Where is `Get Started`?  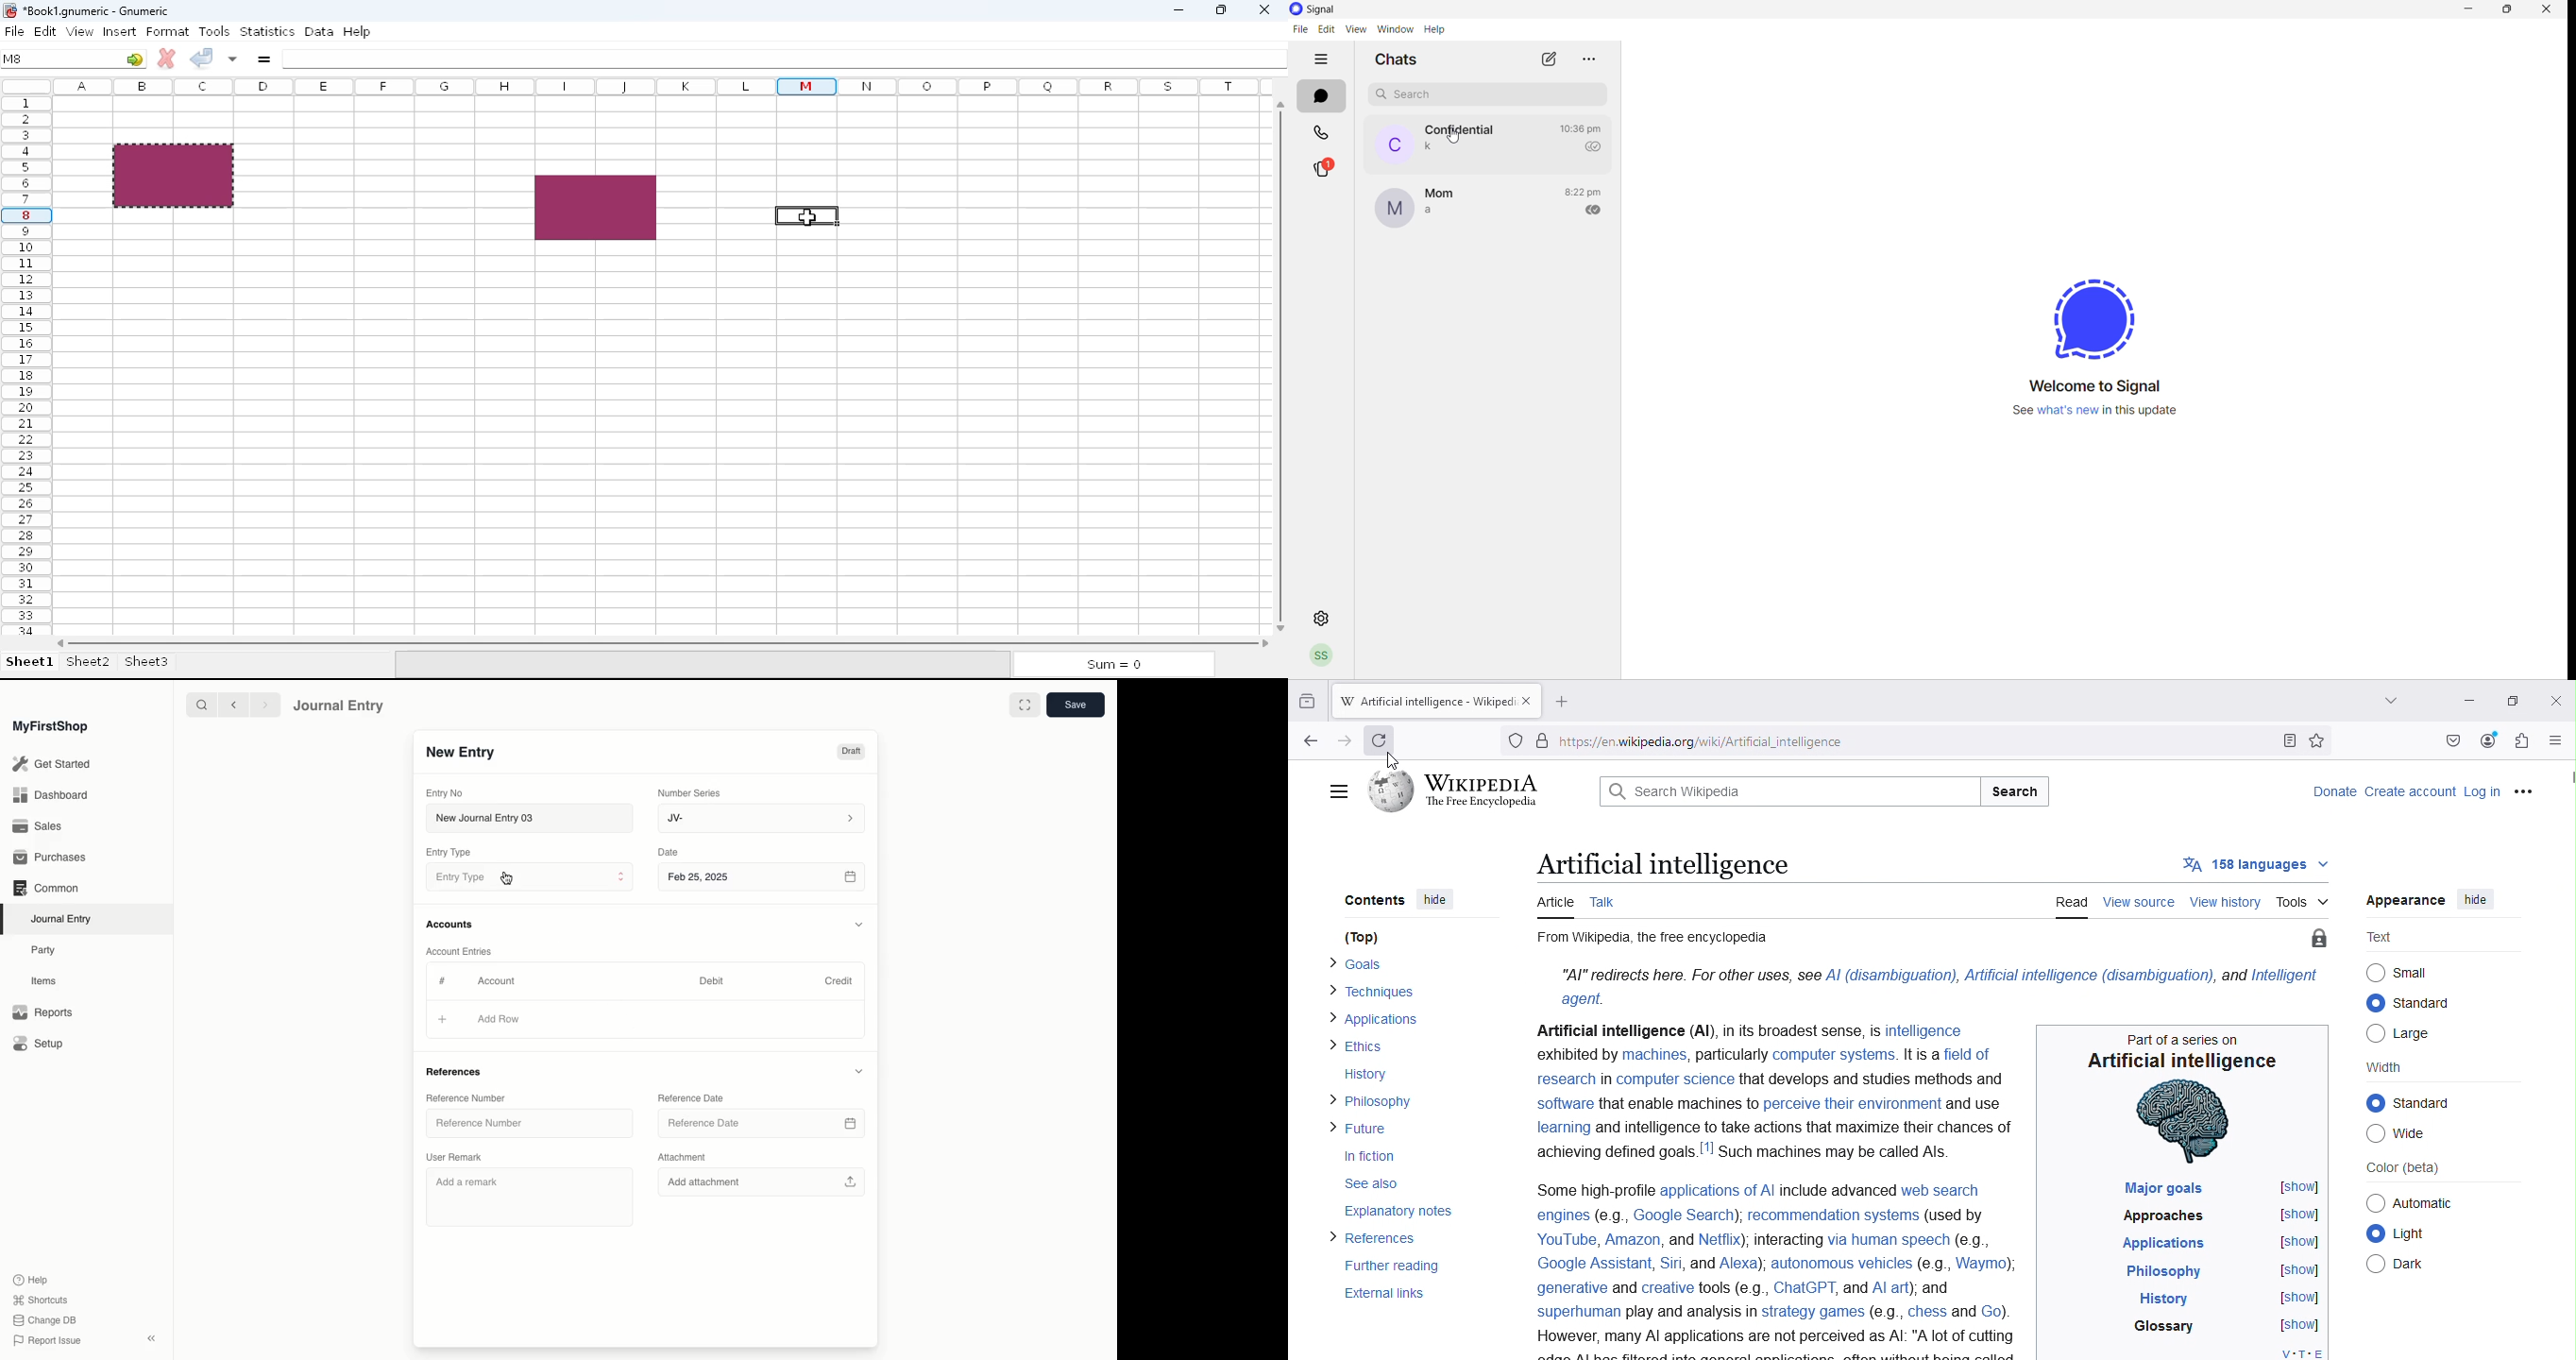
Get Started is located at coordinates (53, 765).